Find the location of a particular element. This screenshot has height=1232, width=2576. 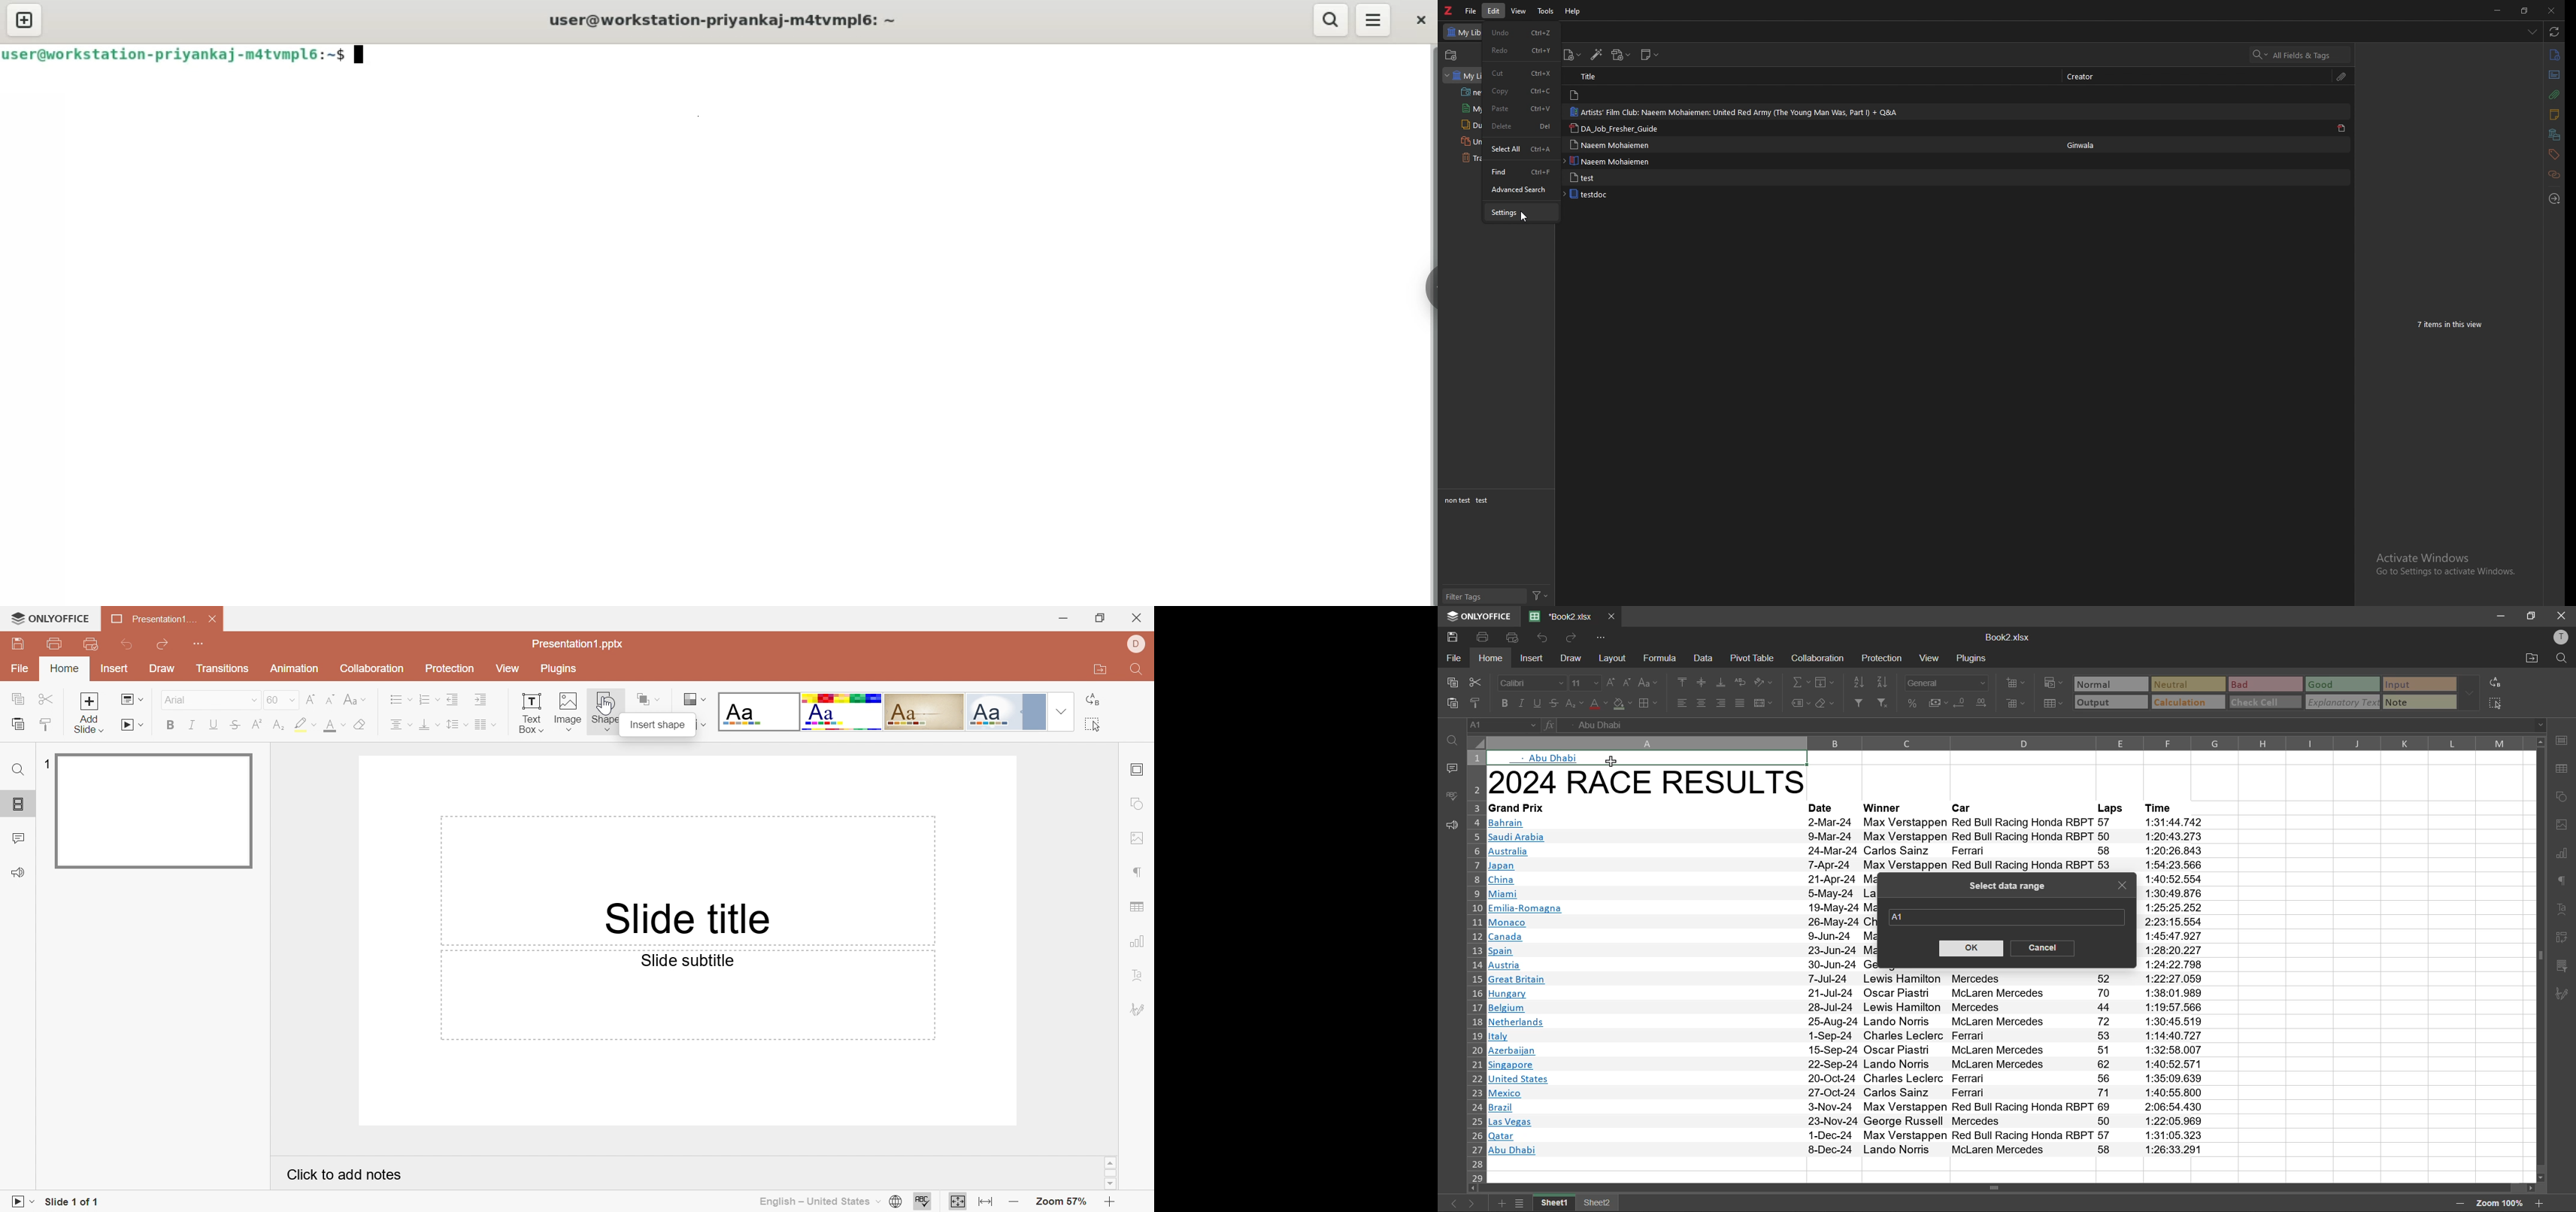

Font color is located at coordinates (334, 726).